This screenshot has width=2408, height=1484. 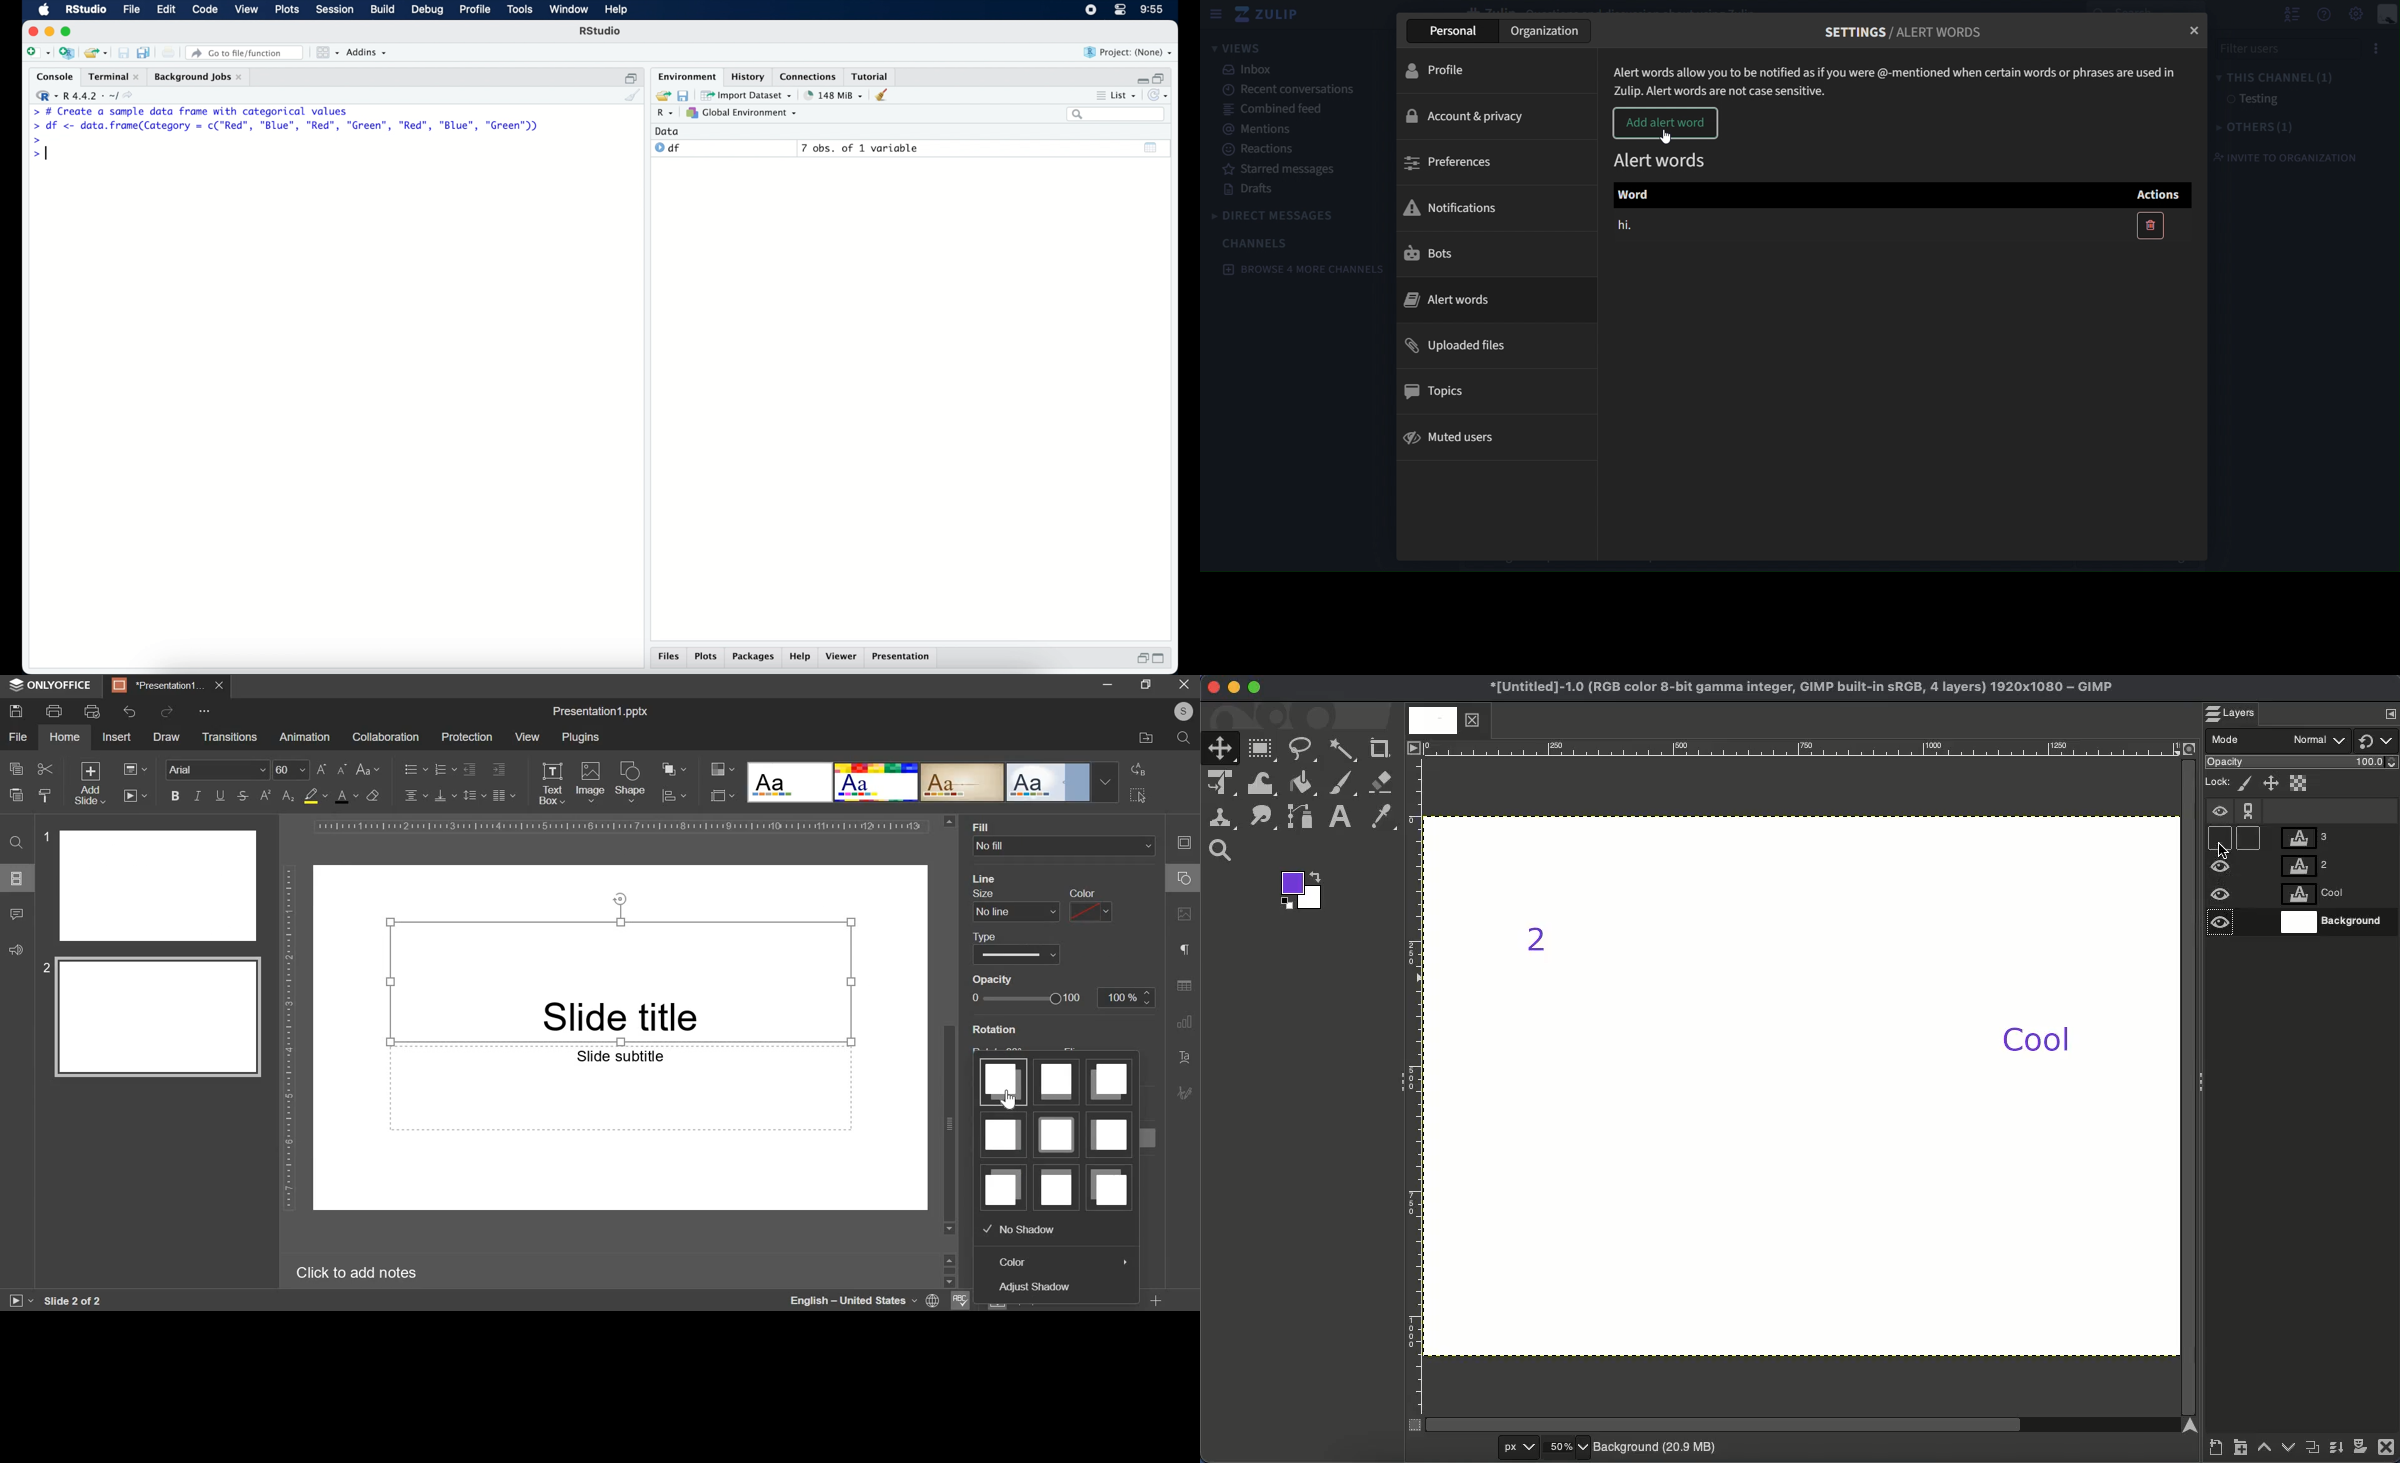 What do you see at coordinates (1162, 77) in the screenshot?
I see `restore down` at bounding box center [1162, 77].